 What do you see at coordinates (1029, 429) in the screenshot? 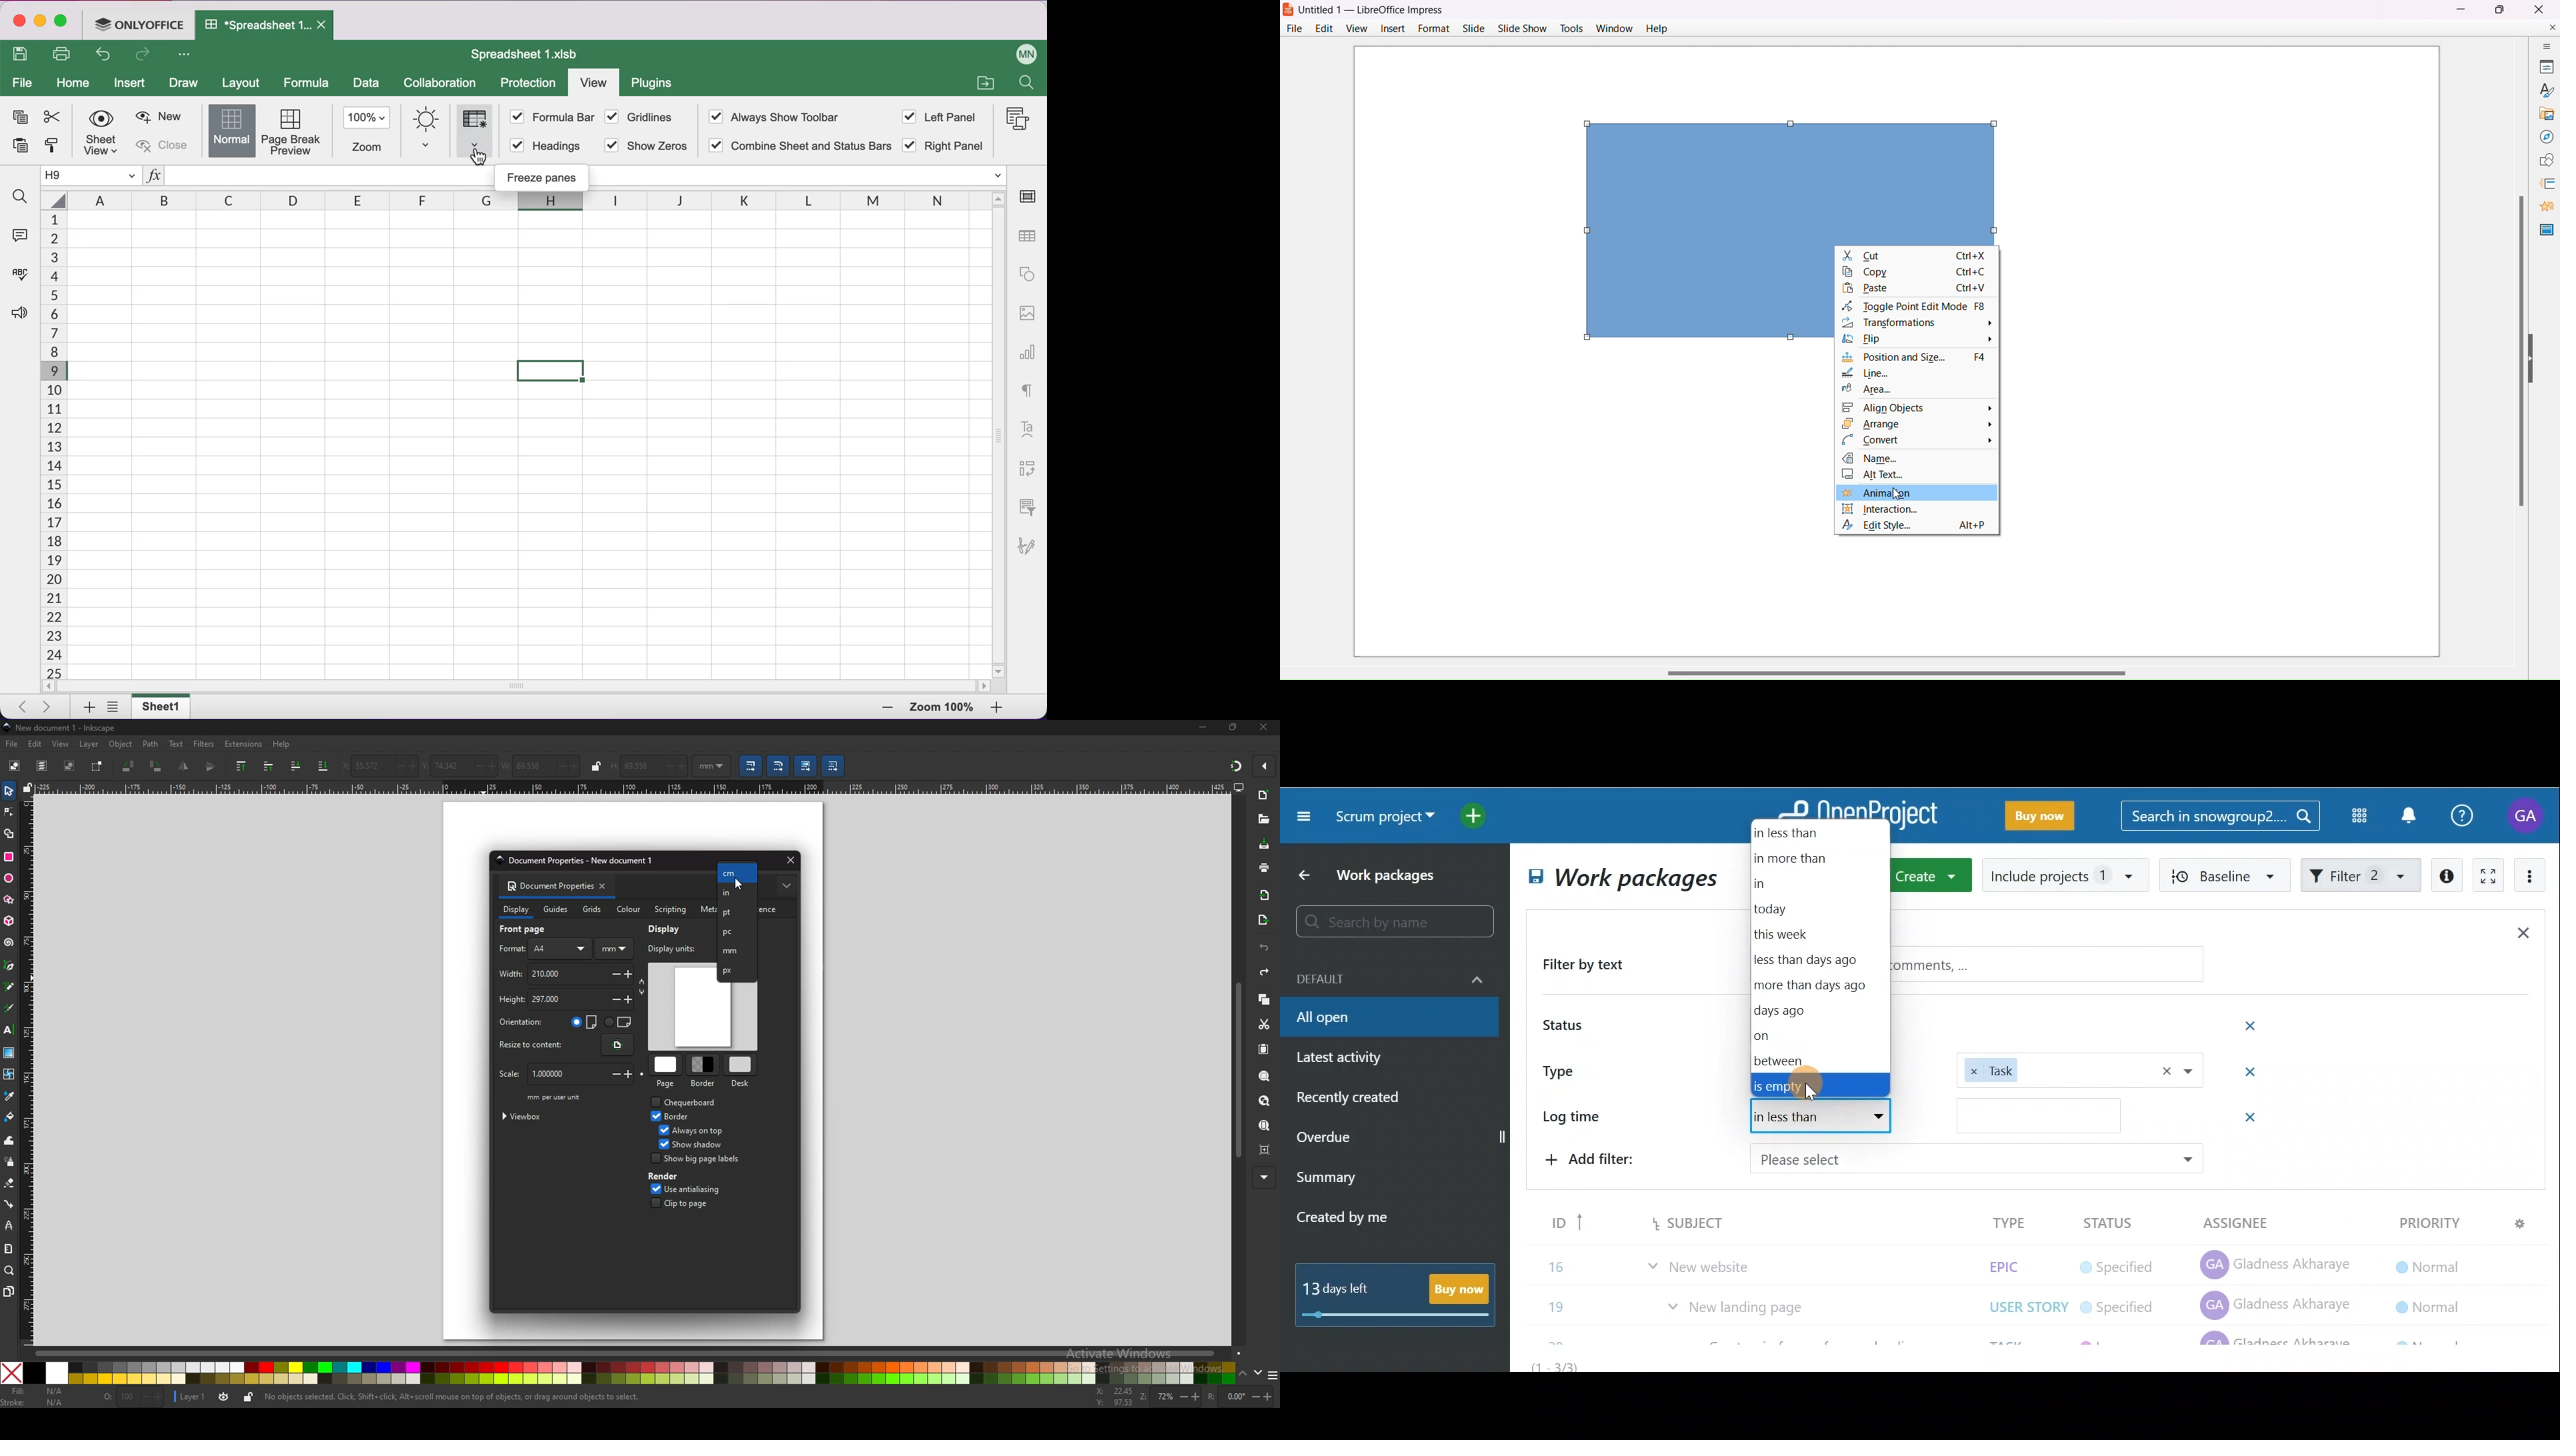
I see `text art` at bounding box center [1029, 429].